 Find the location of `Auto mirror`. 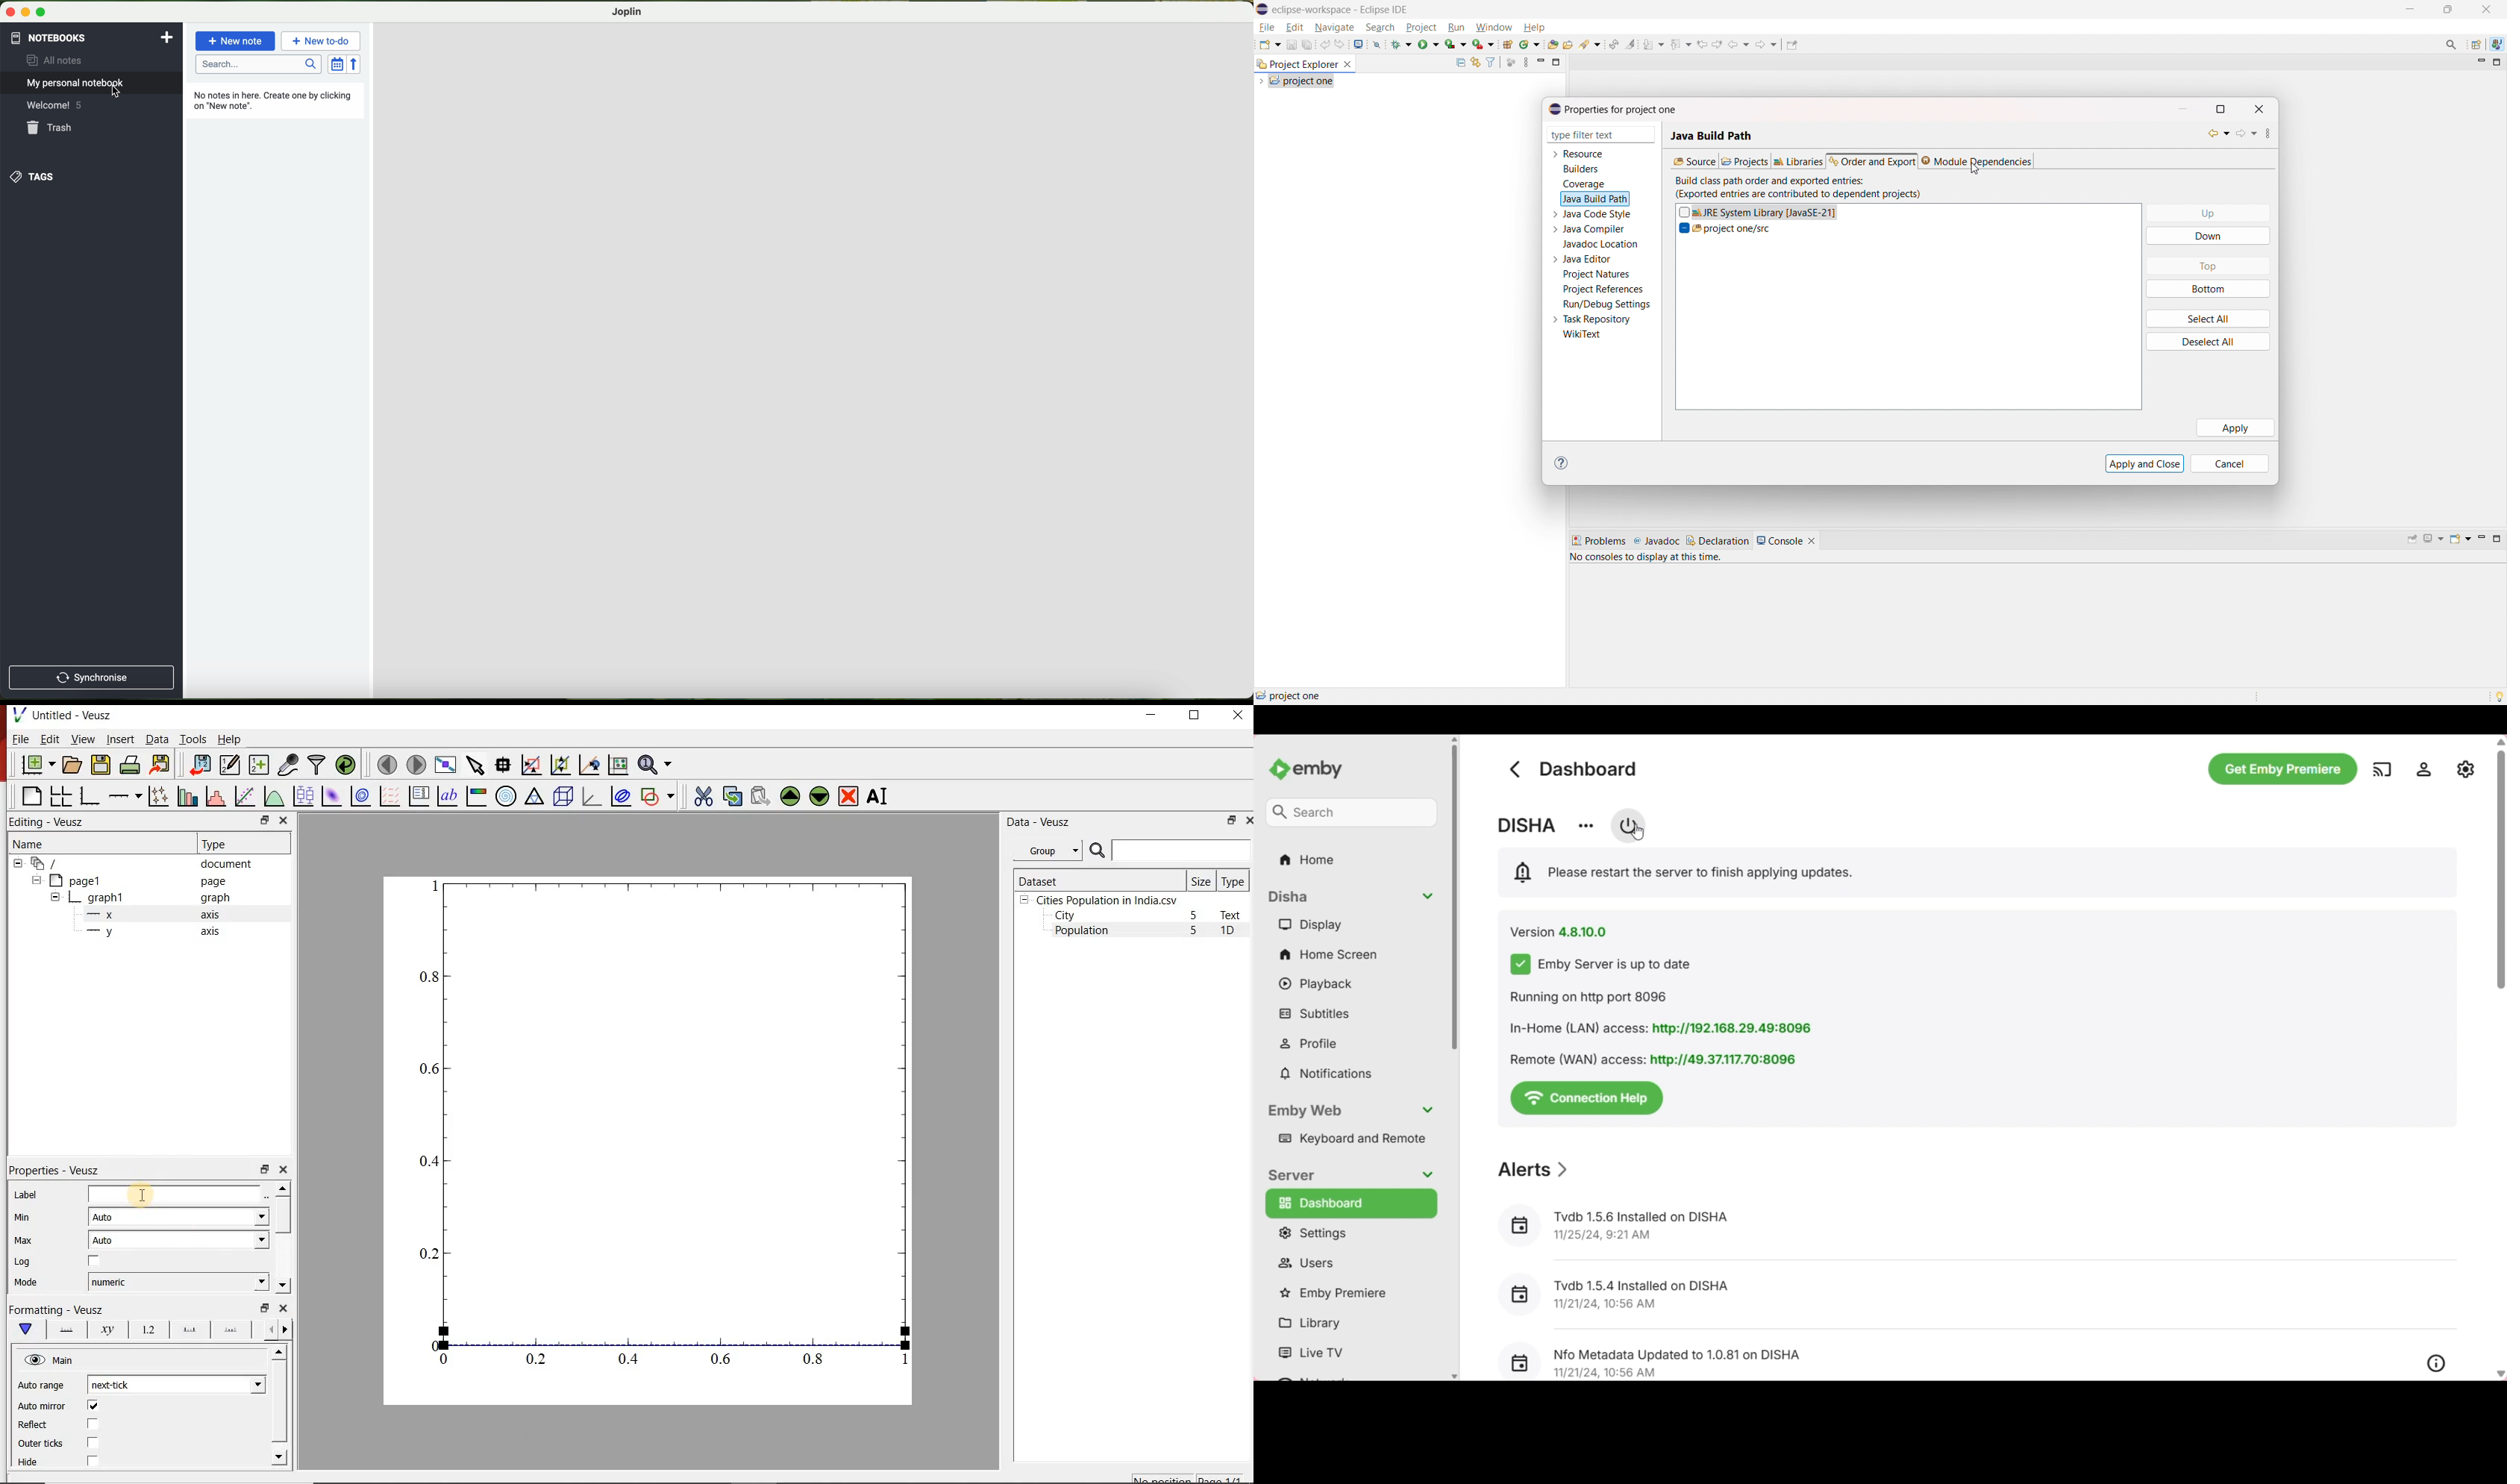

Auto mirror is located at coordinates (43, 1405).